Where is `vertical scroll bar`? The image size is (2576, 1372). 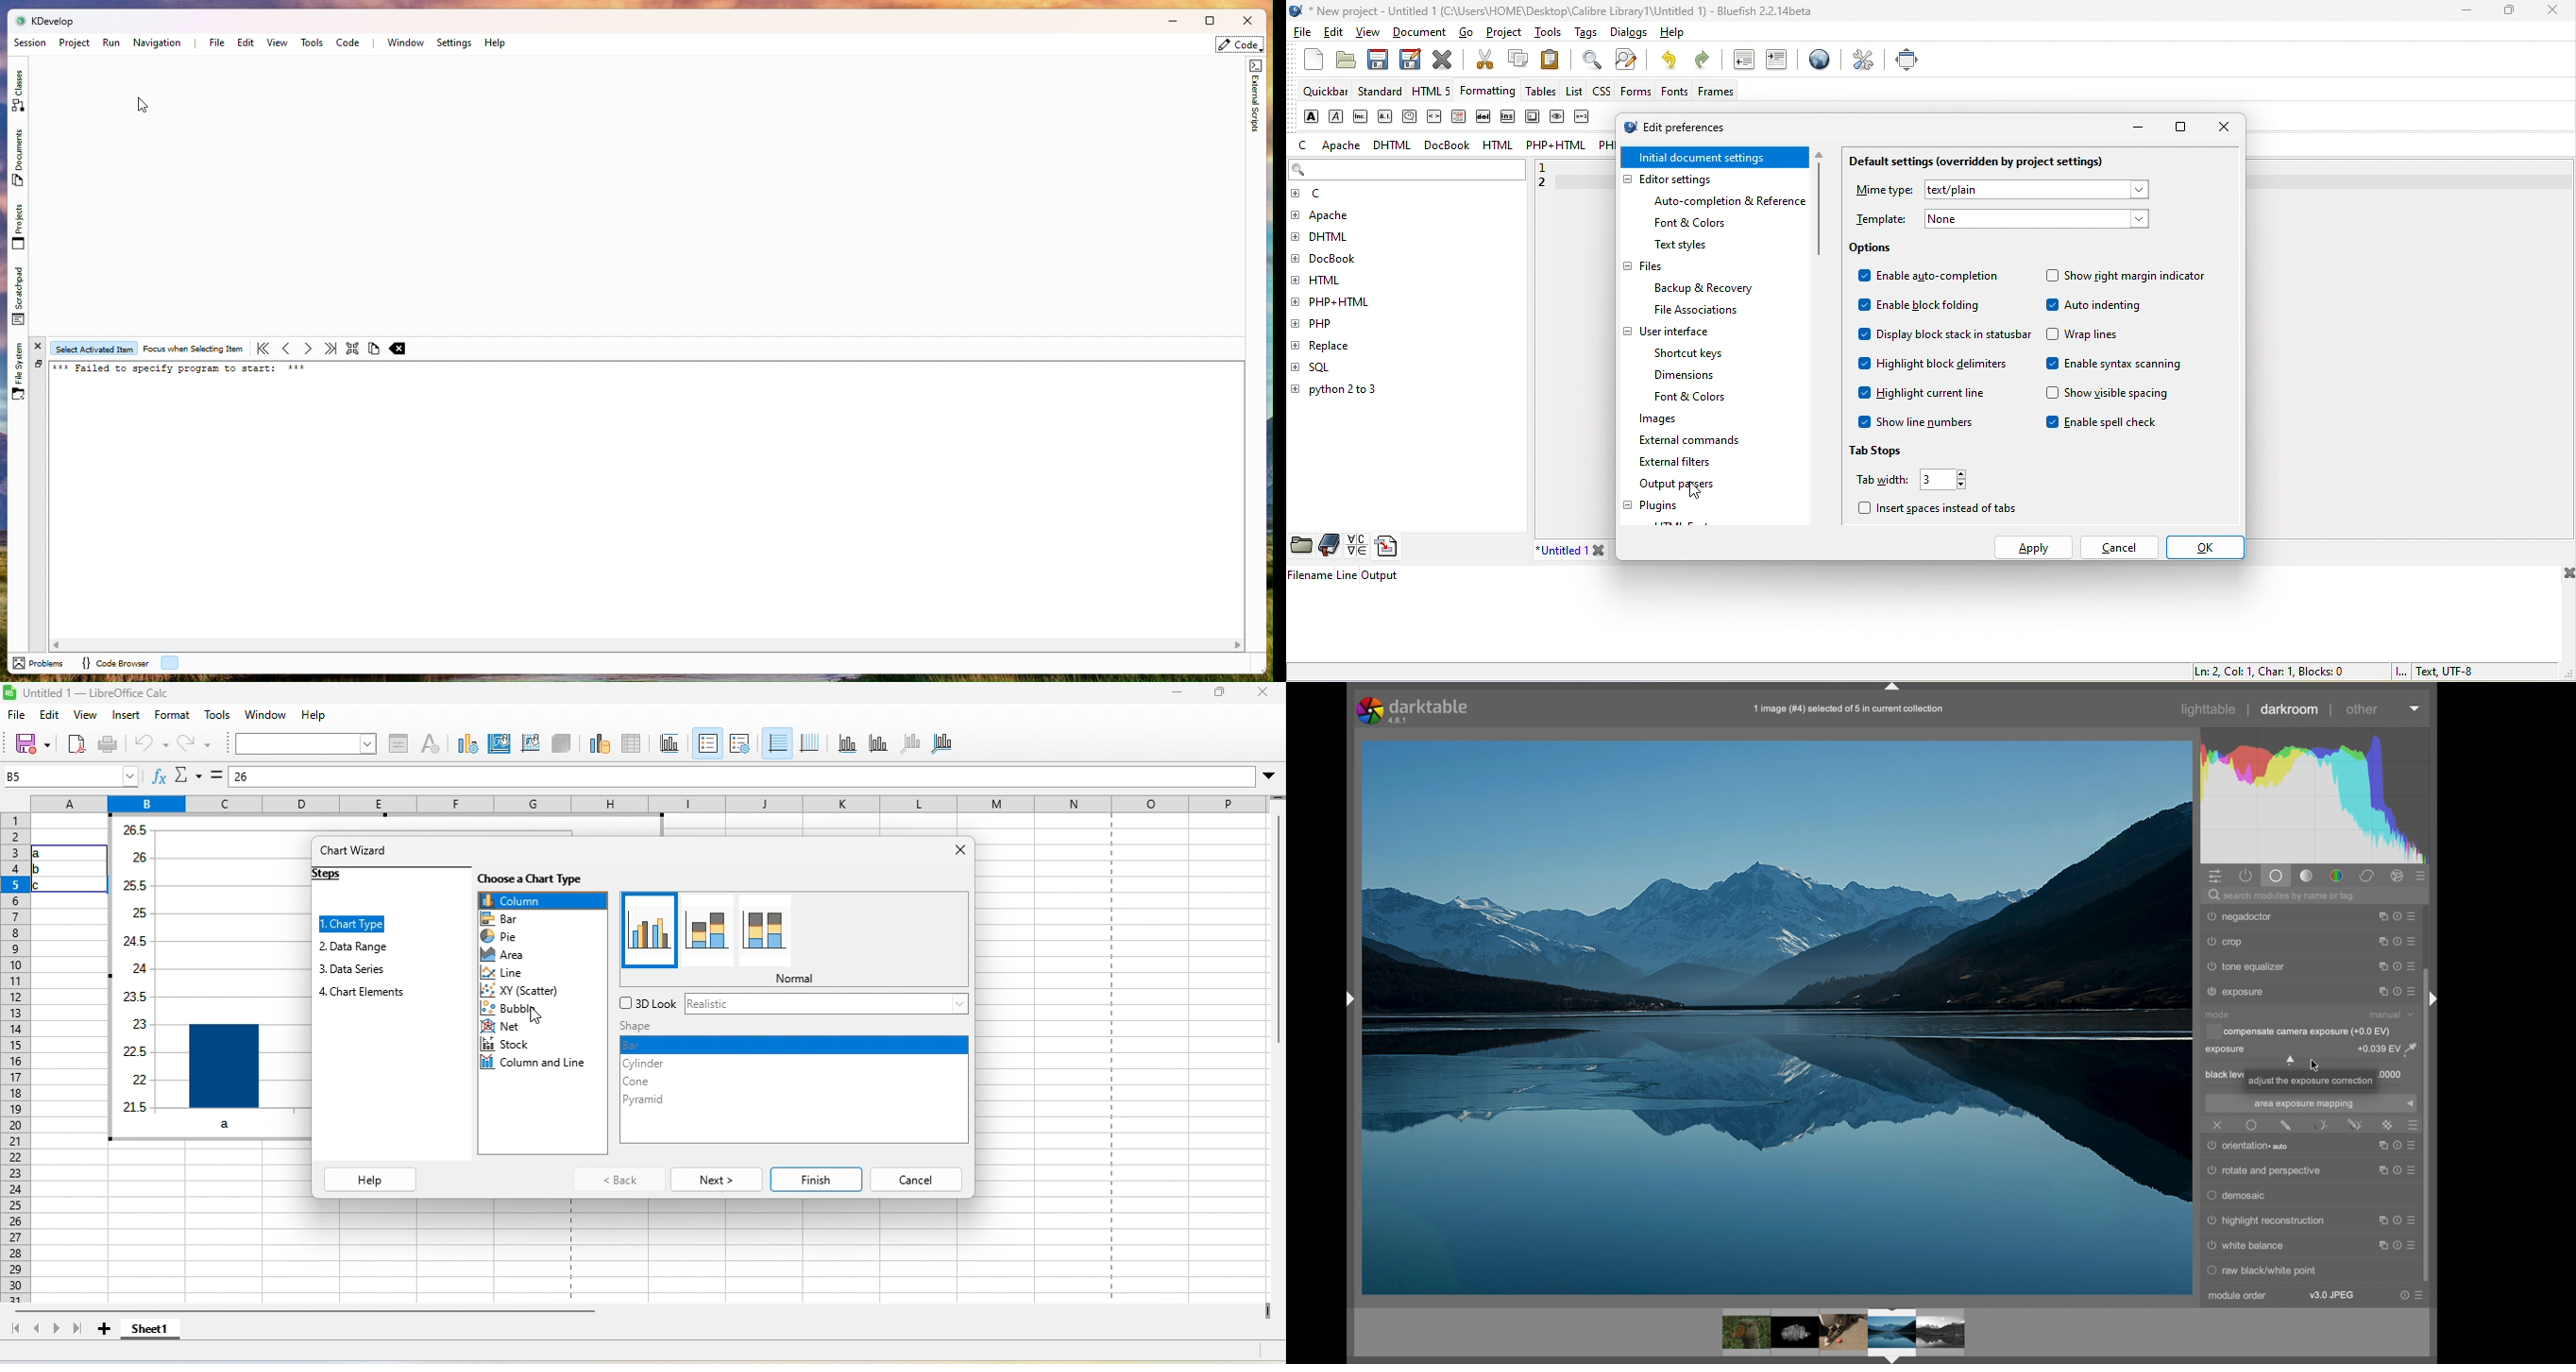 vertical scroll bar is located at coordinates (1821, 206).